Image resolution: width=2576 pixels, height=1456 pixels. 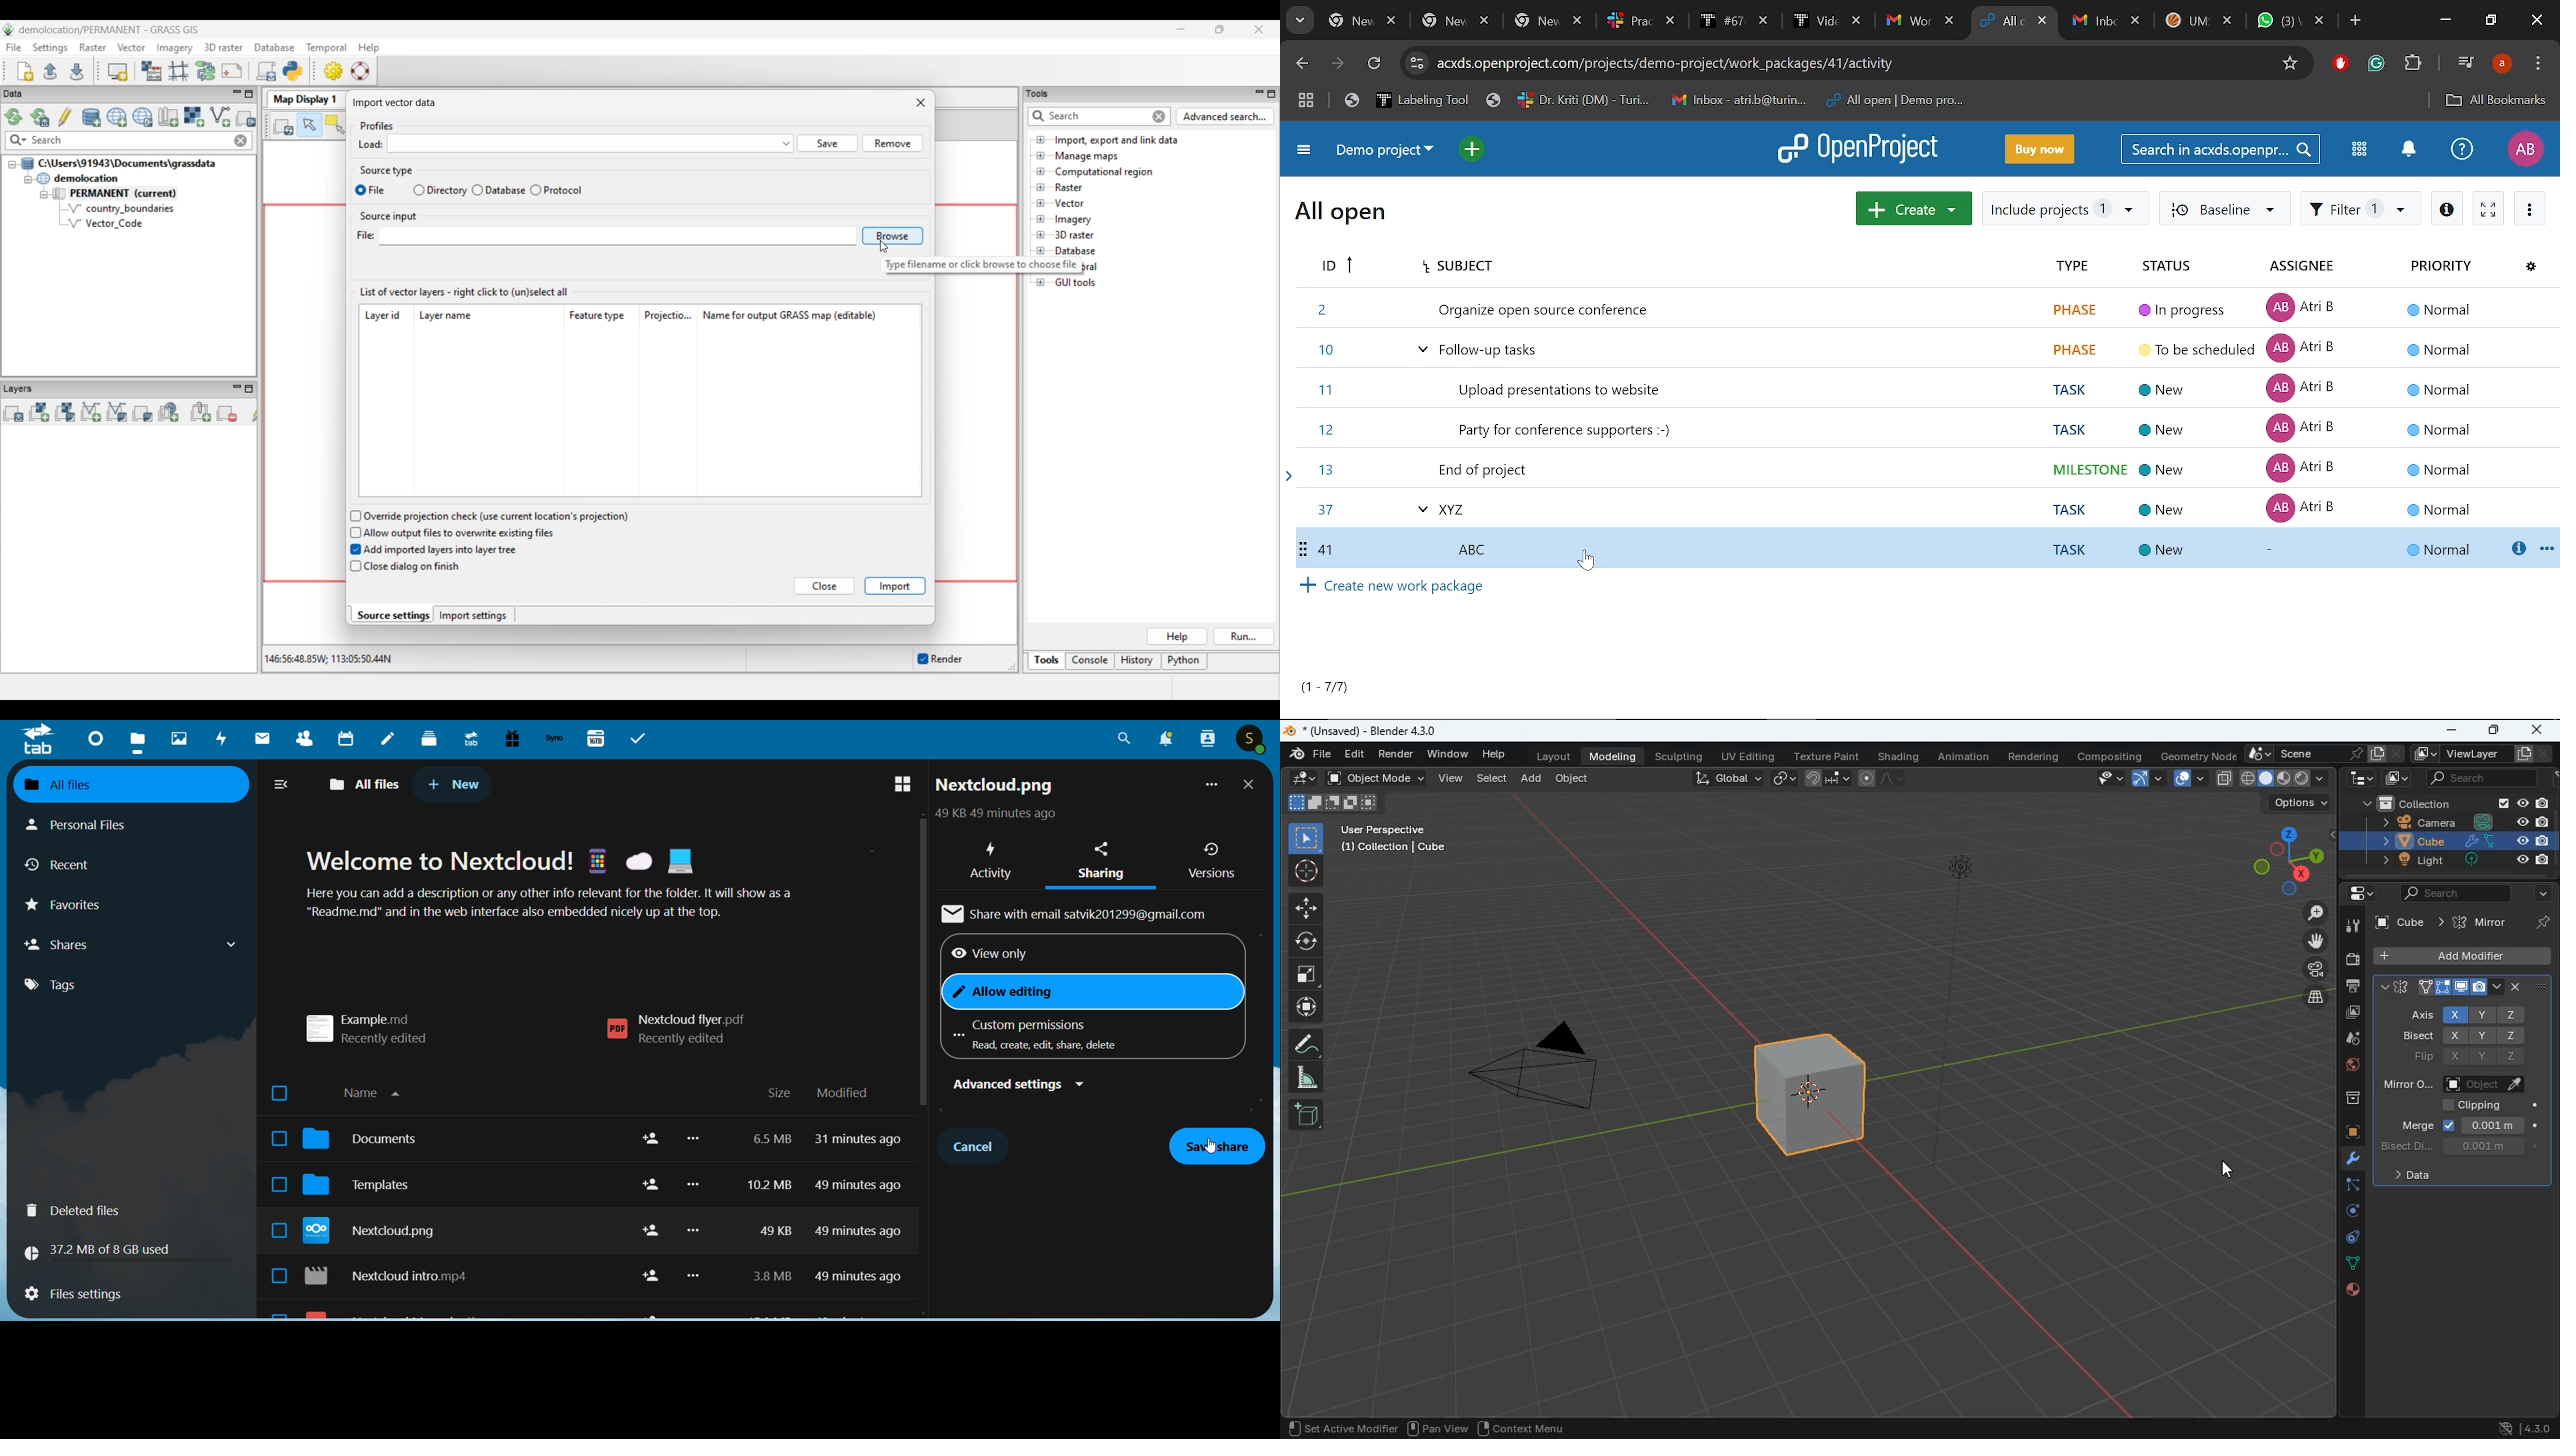 What do you see at coordinates (75, 909) in the screenshot?
I see `favorites` at bounding box center [75, 909].